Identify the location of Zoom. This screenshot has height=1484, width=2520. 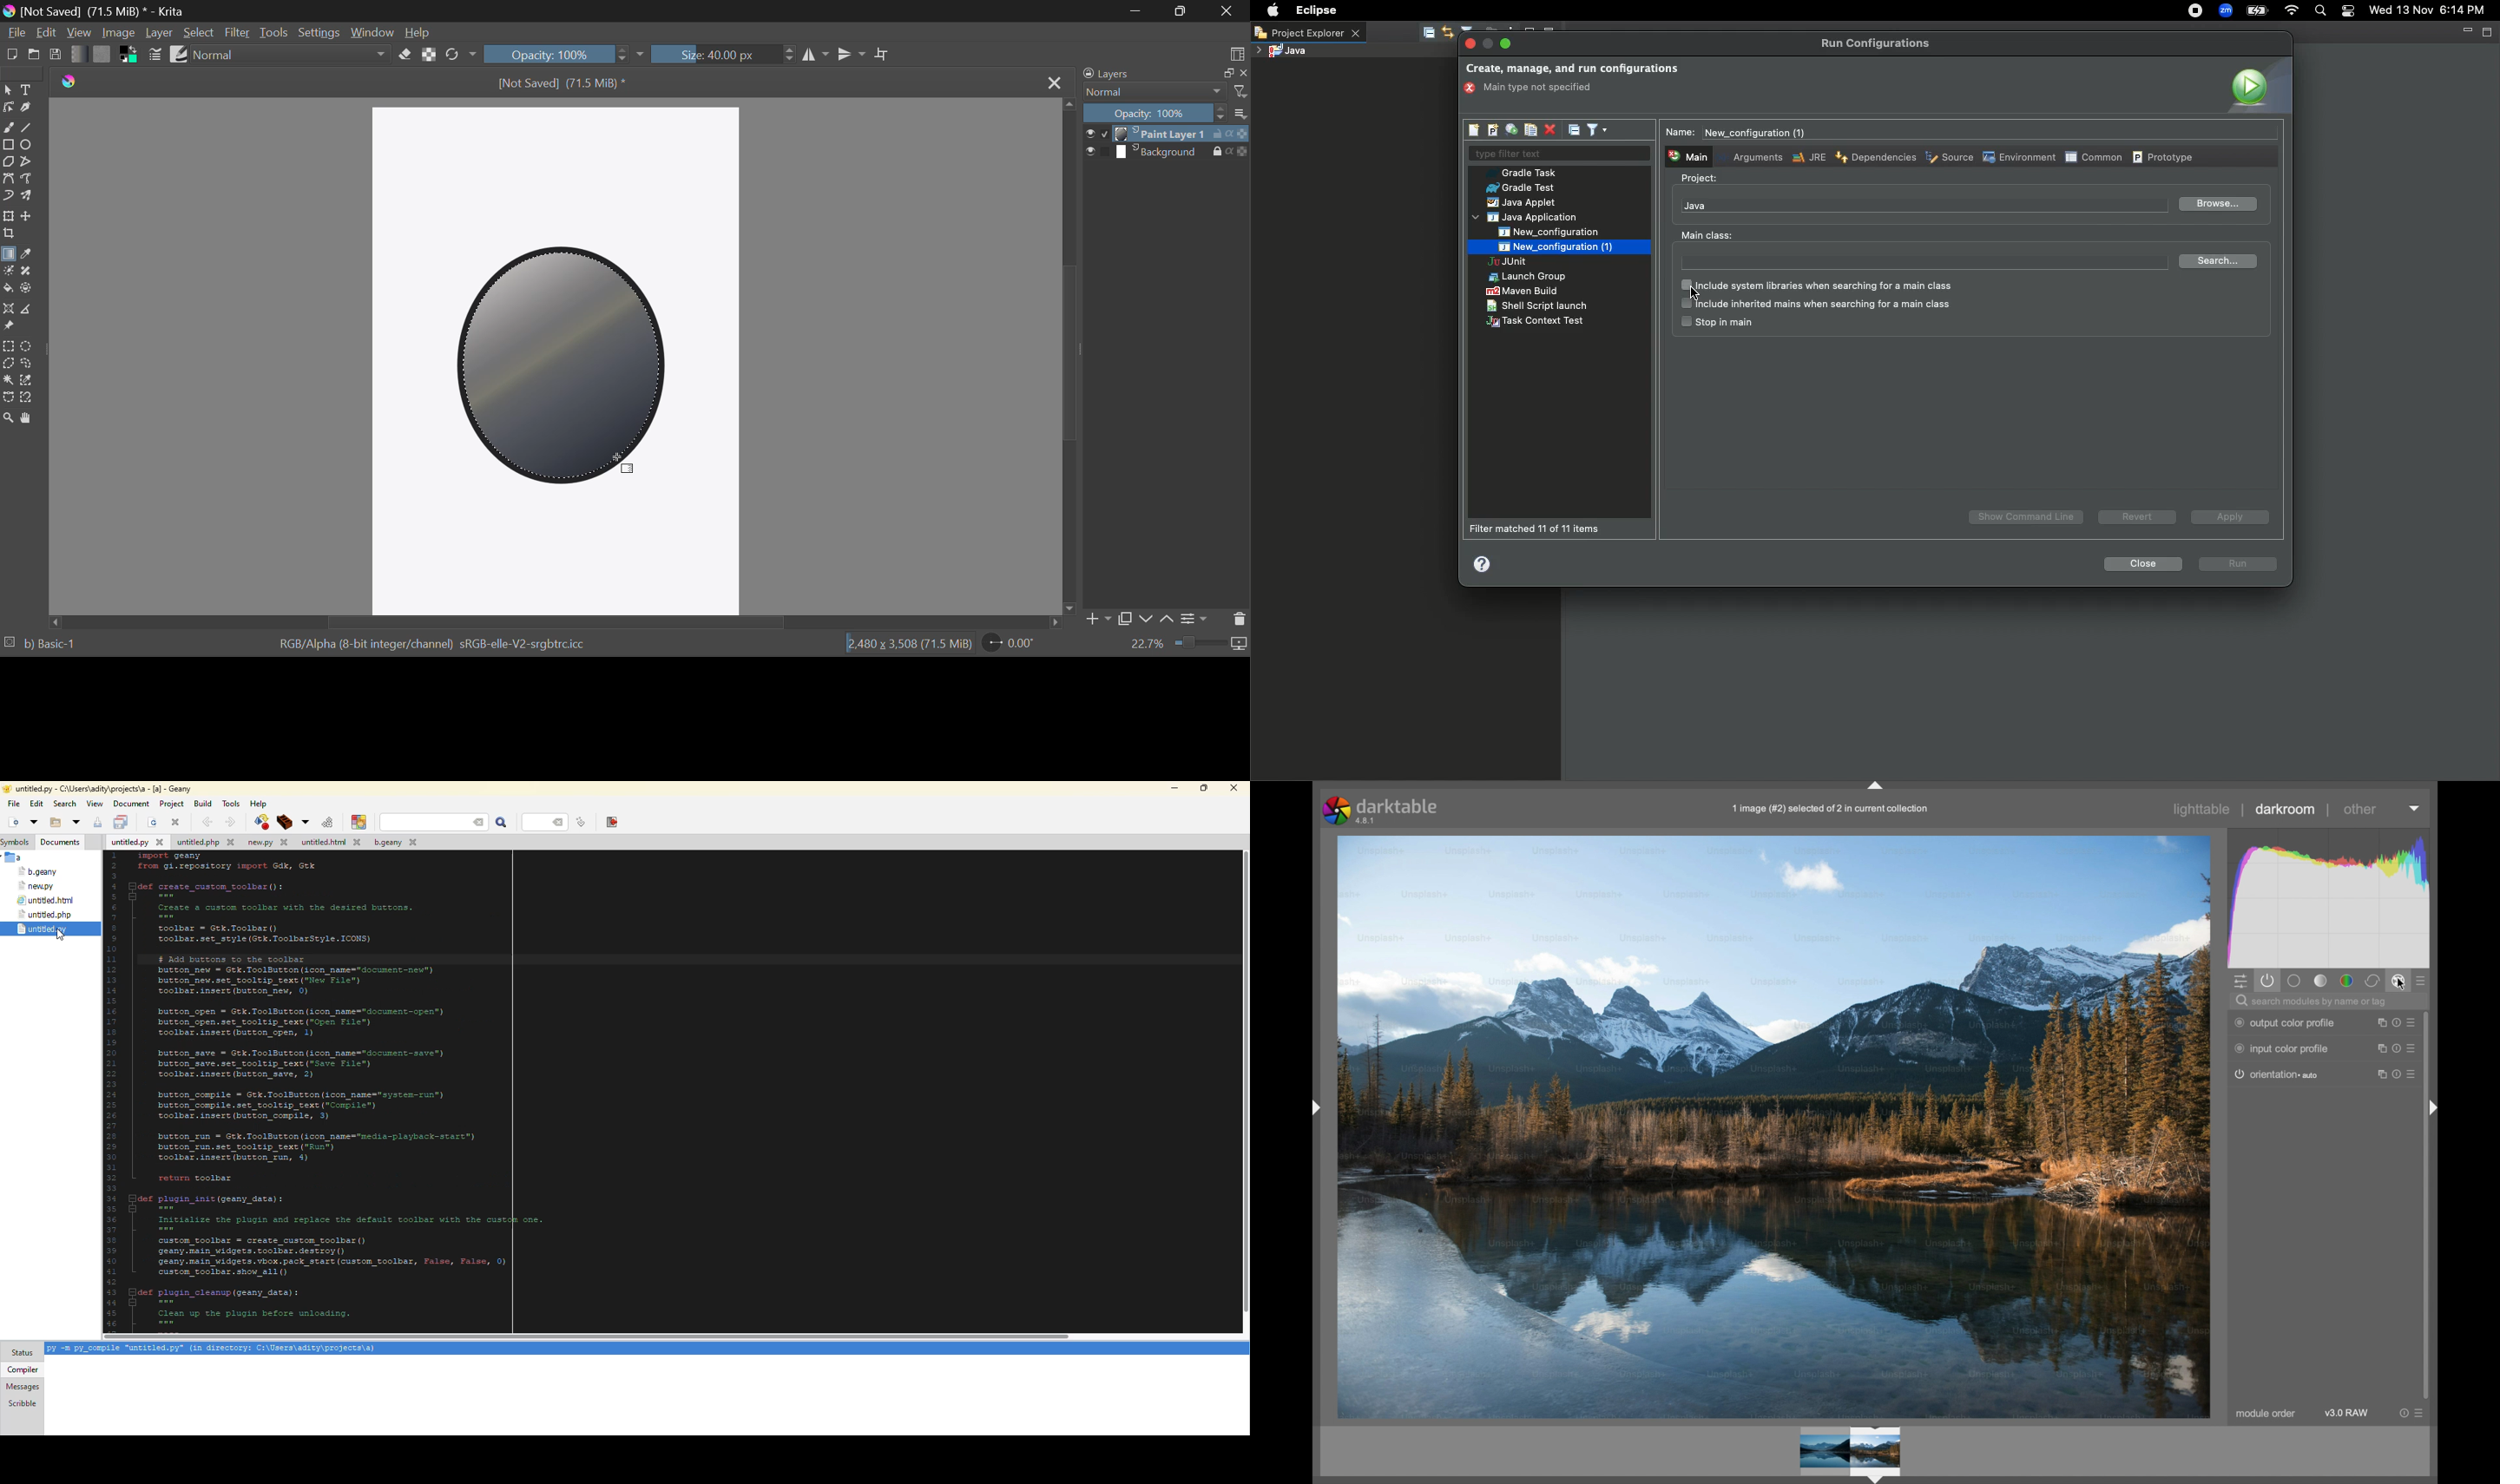
(9, 419).